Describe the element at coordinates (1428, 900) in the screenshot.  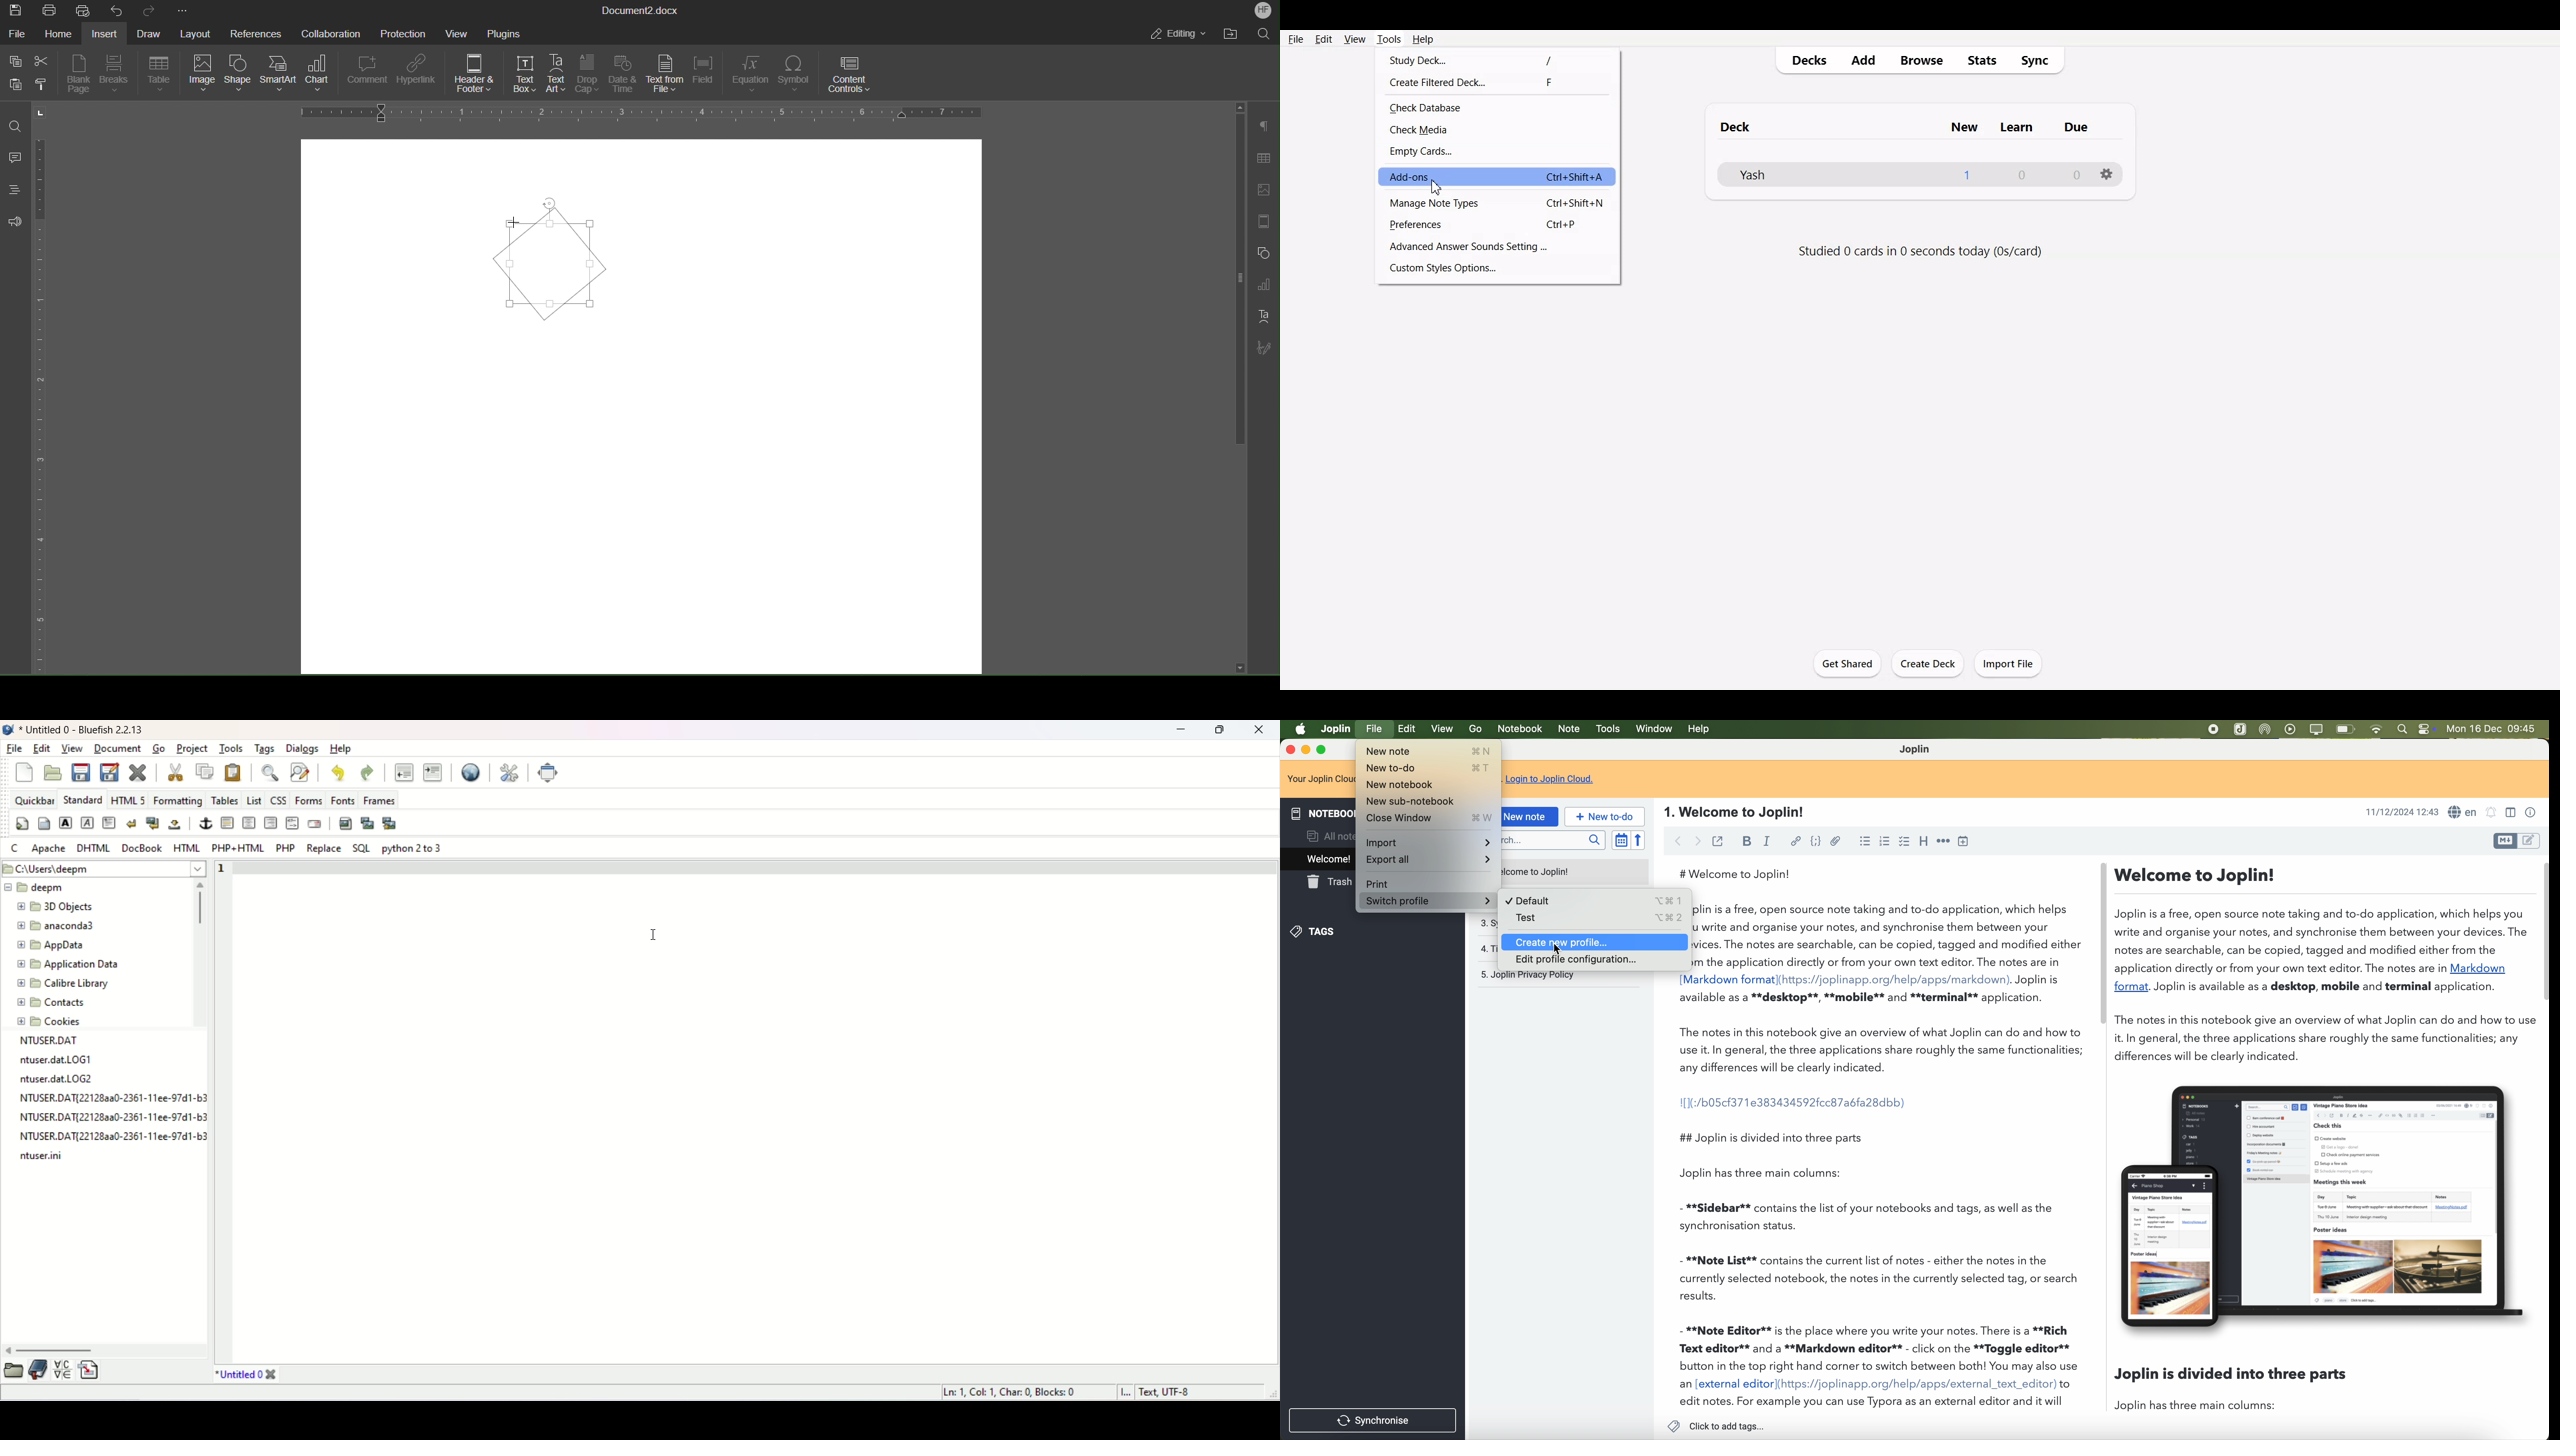
I see `Switch profile ` at that location.